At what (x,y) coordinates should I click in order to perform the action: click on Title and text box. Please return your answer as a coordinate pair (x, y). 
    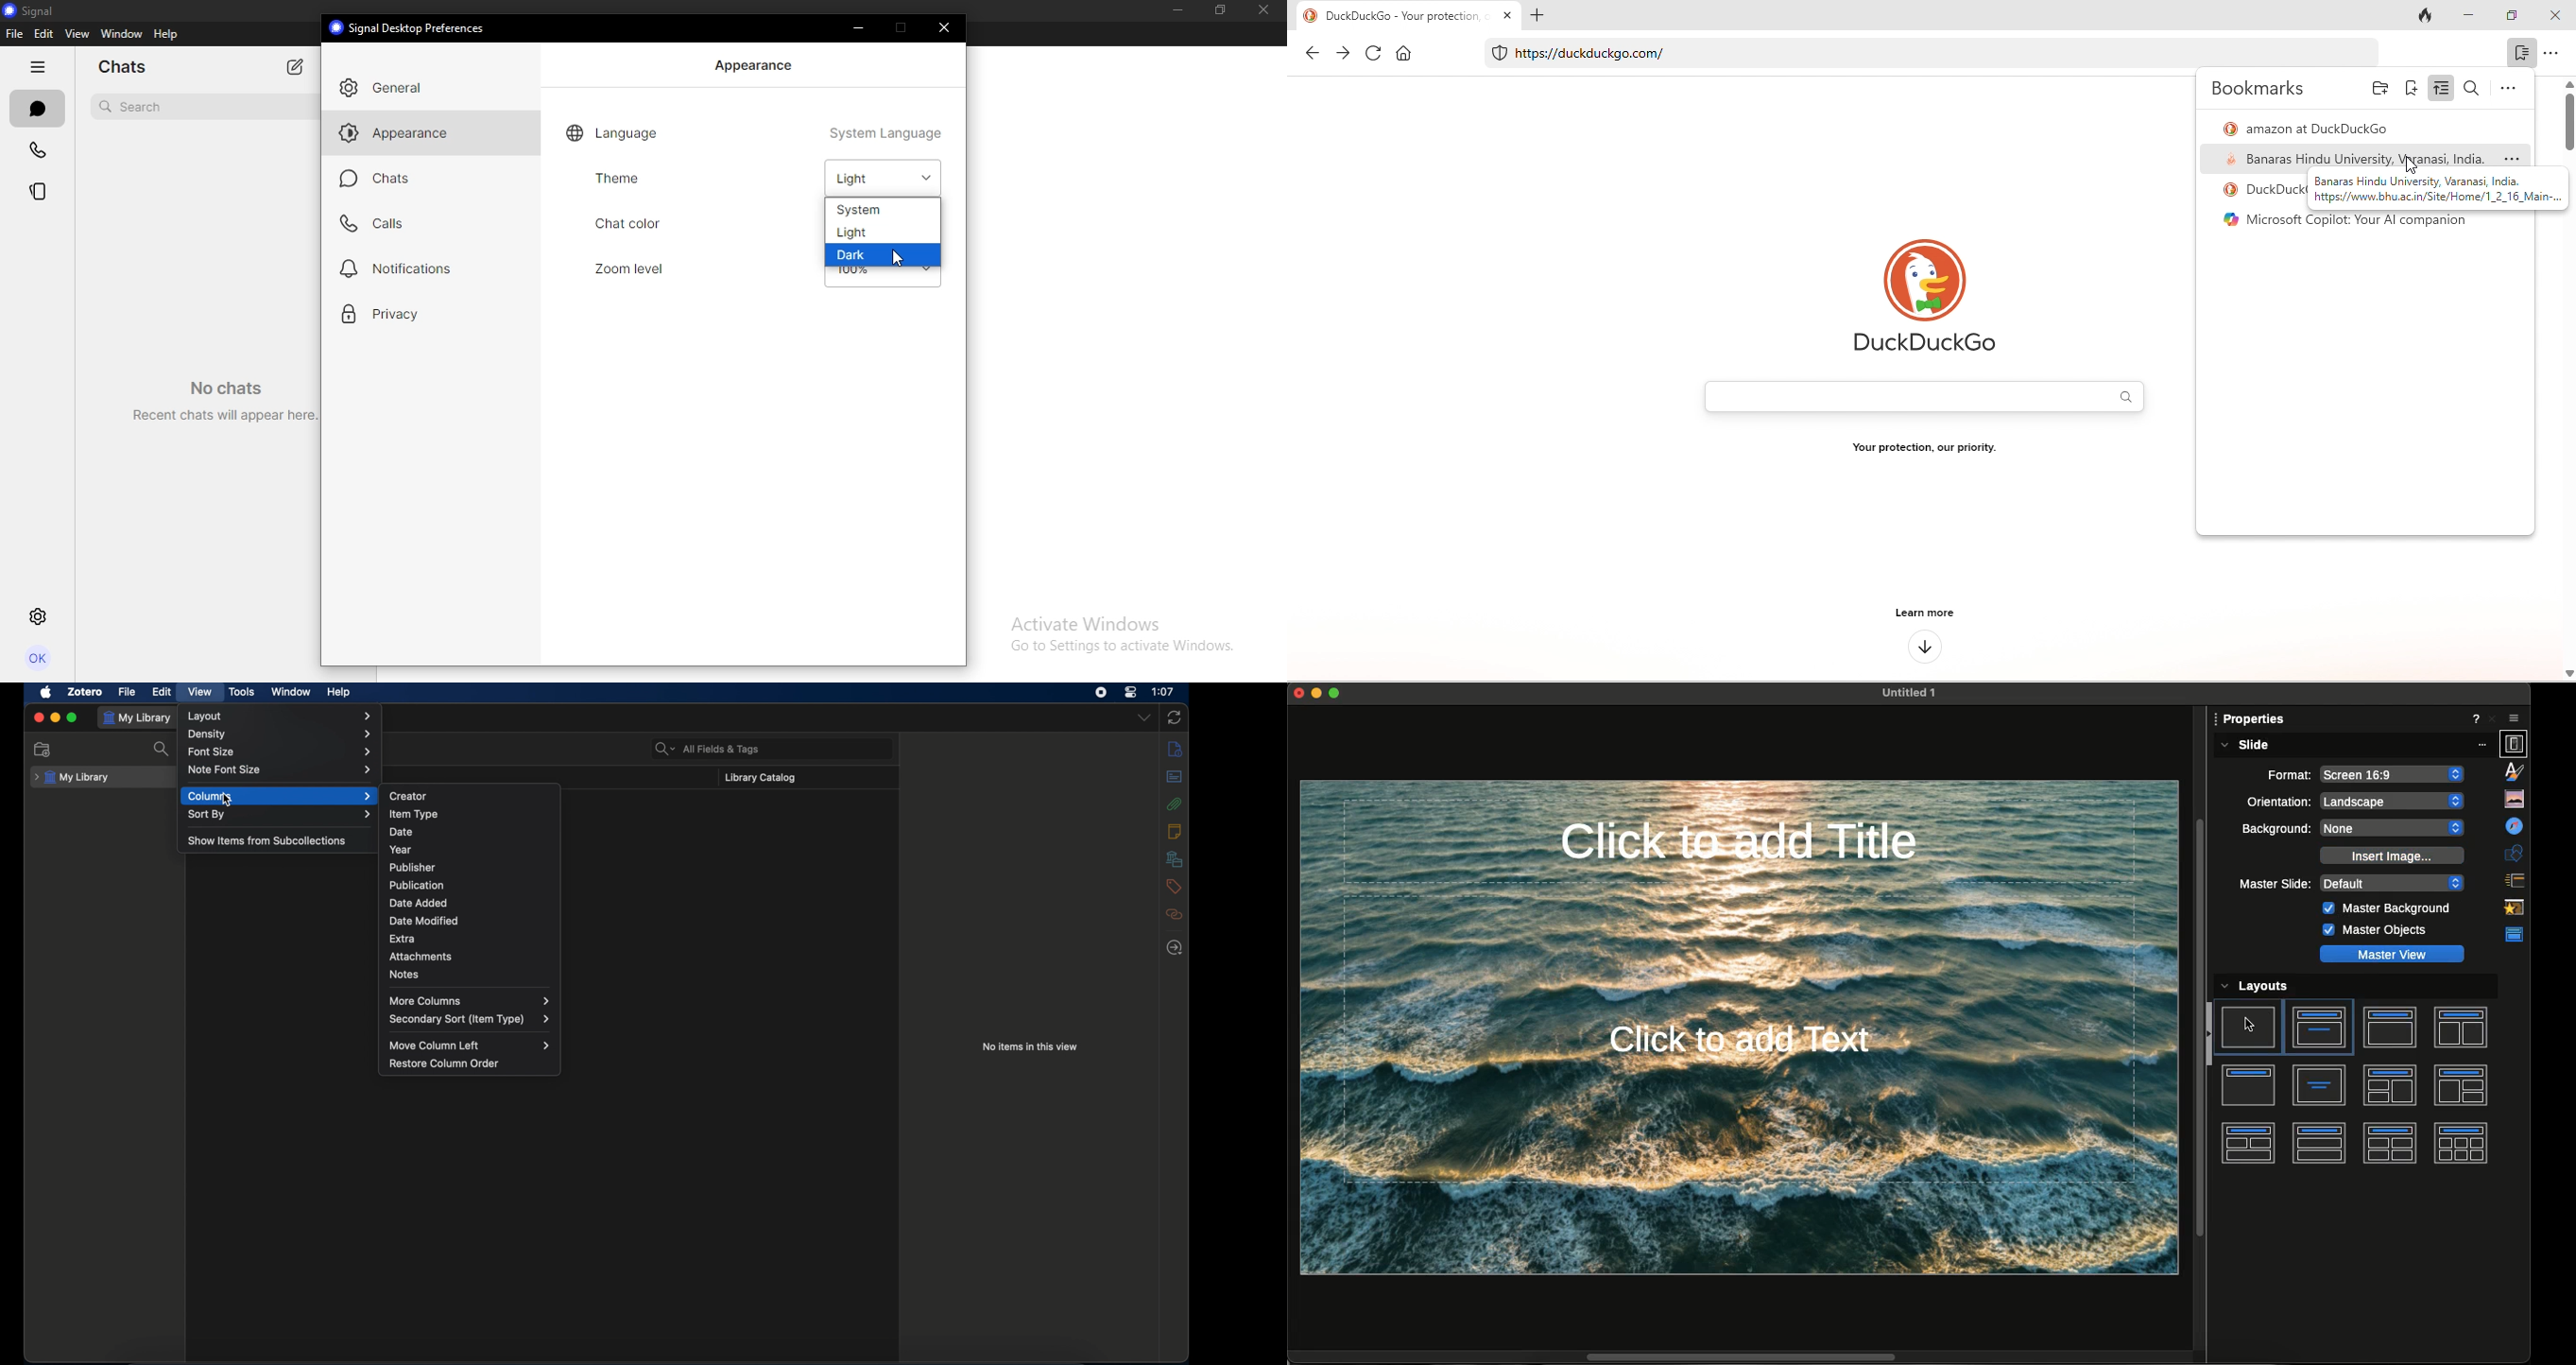
    Looking at the image, I should click on (2318, 1027).